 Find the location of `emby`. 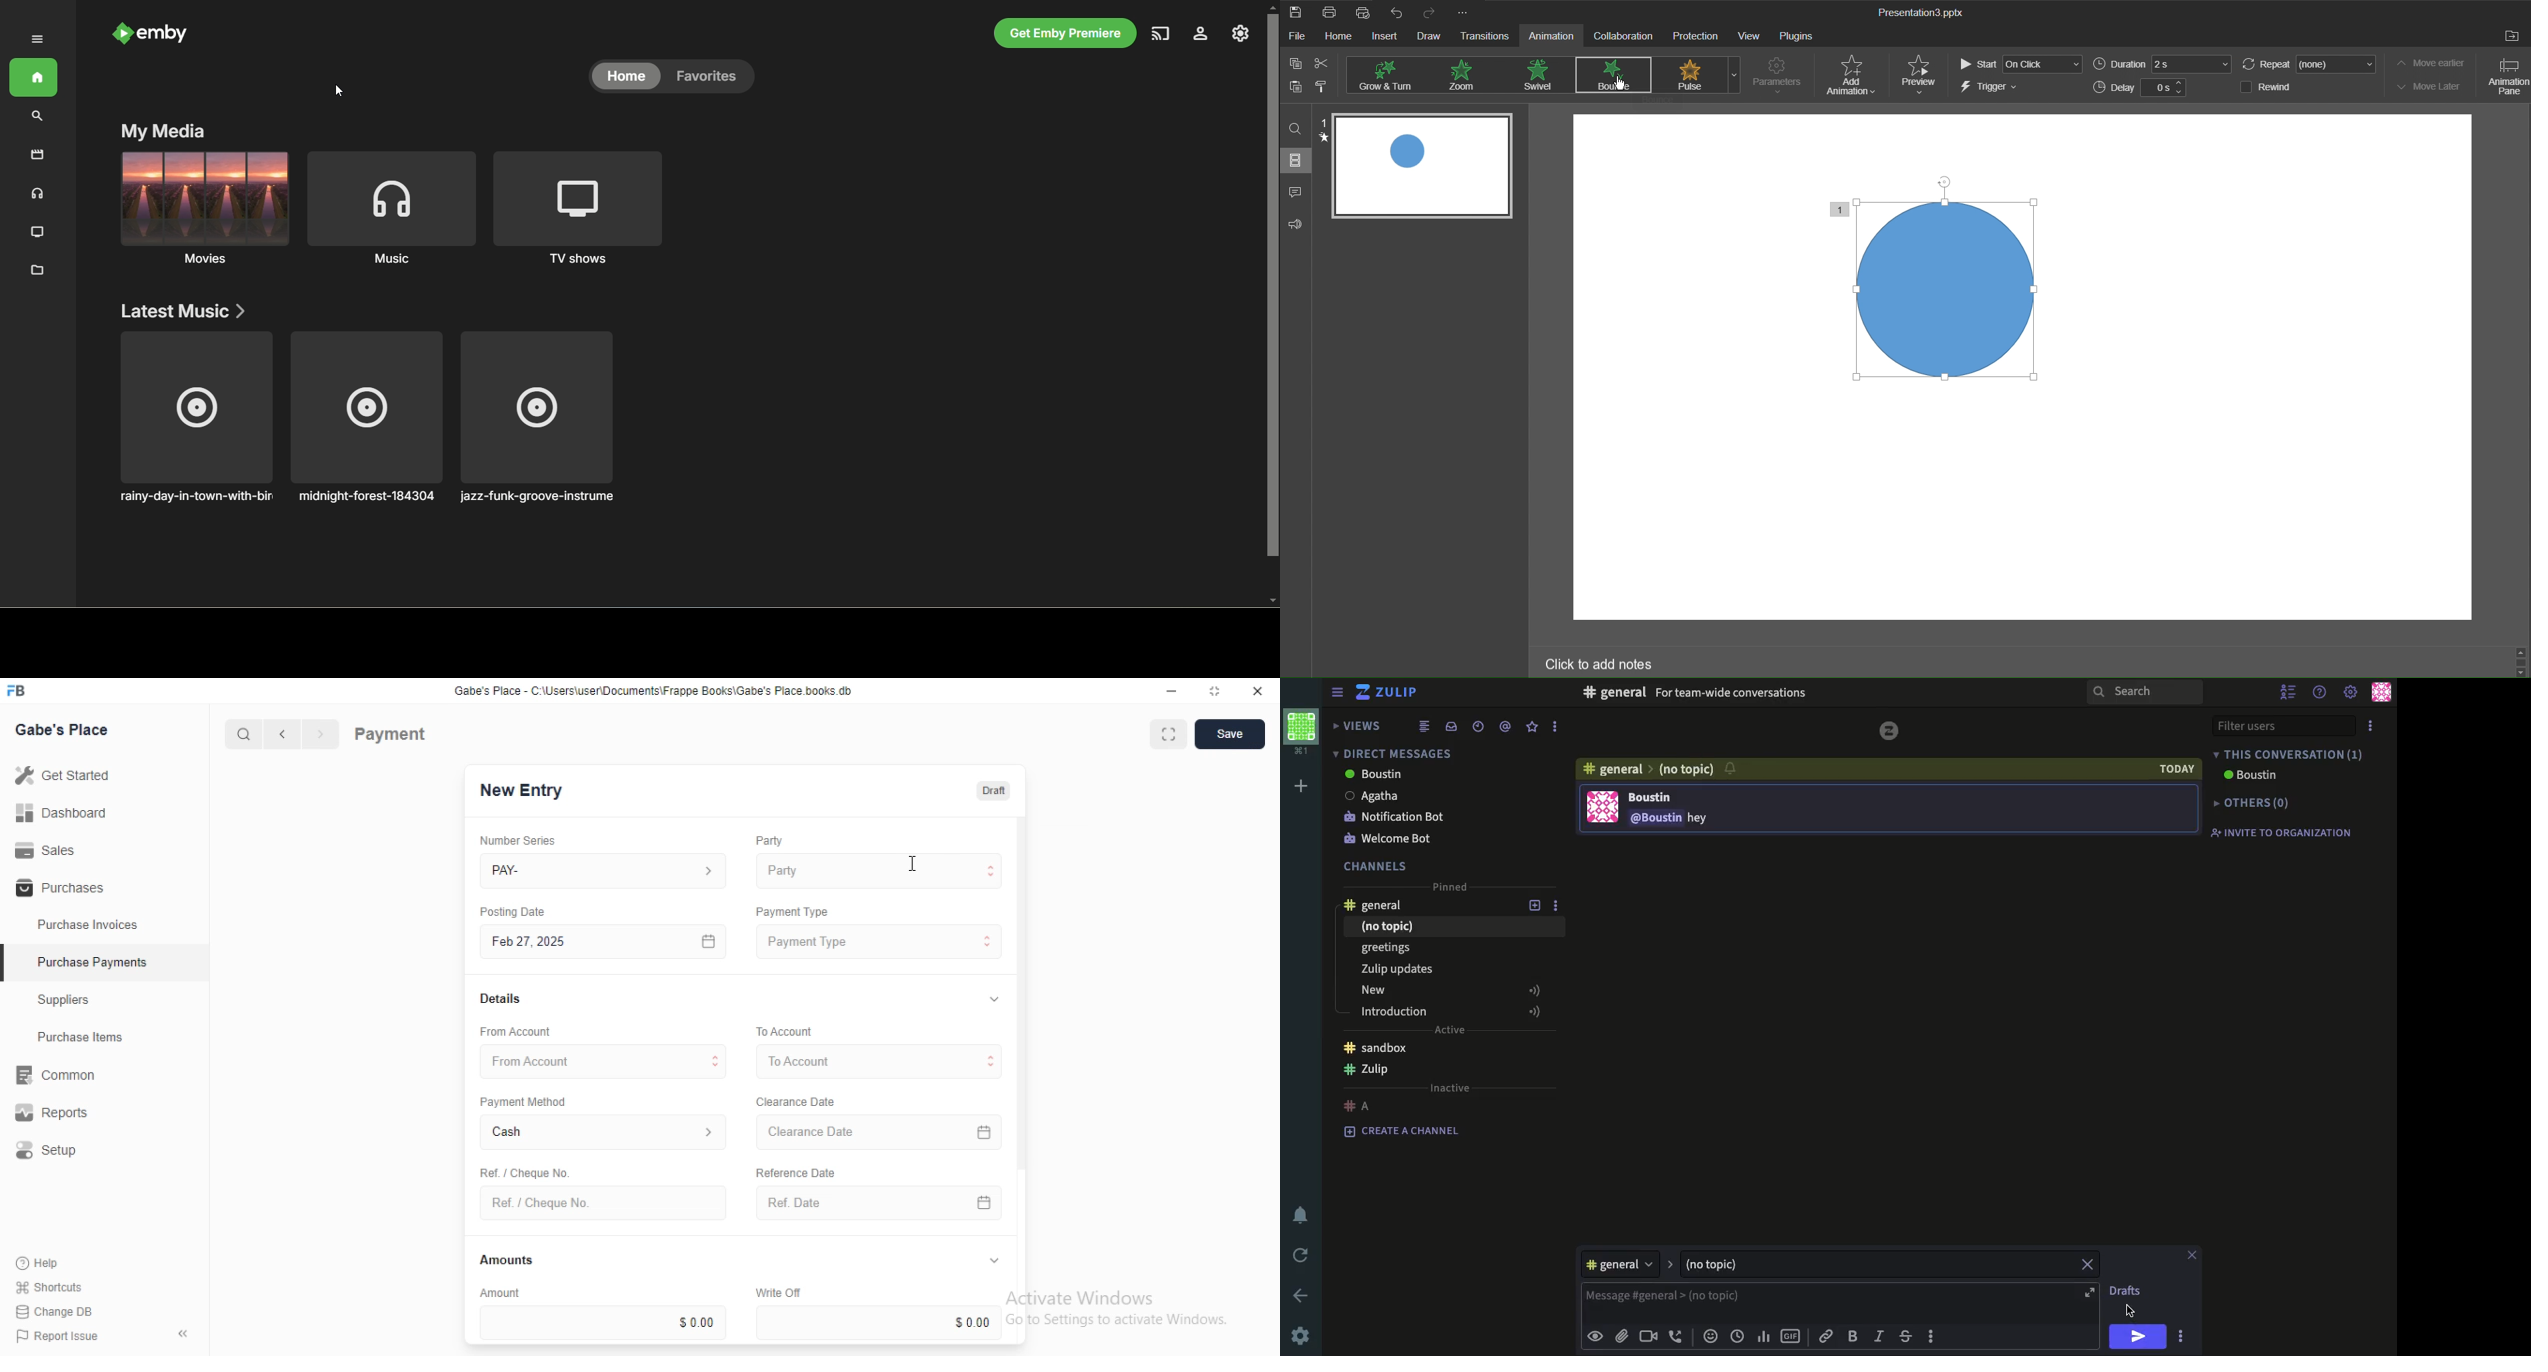

emby is located at coordinates (155, 34).